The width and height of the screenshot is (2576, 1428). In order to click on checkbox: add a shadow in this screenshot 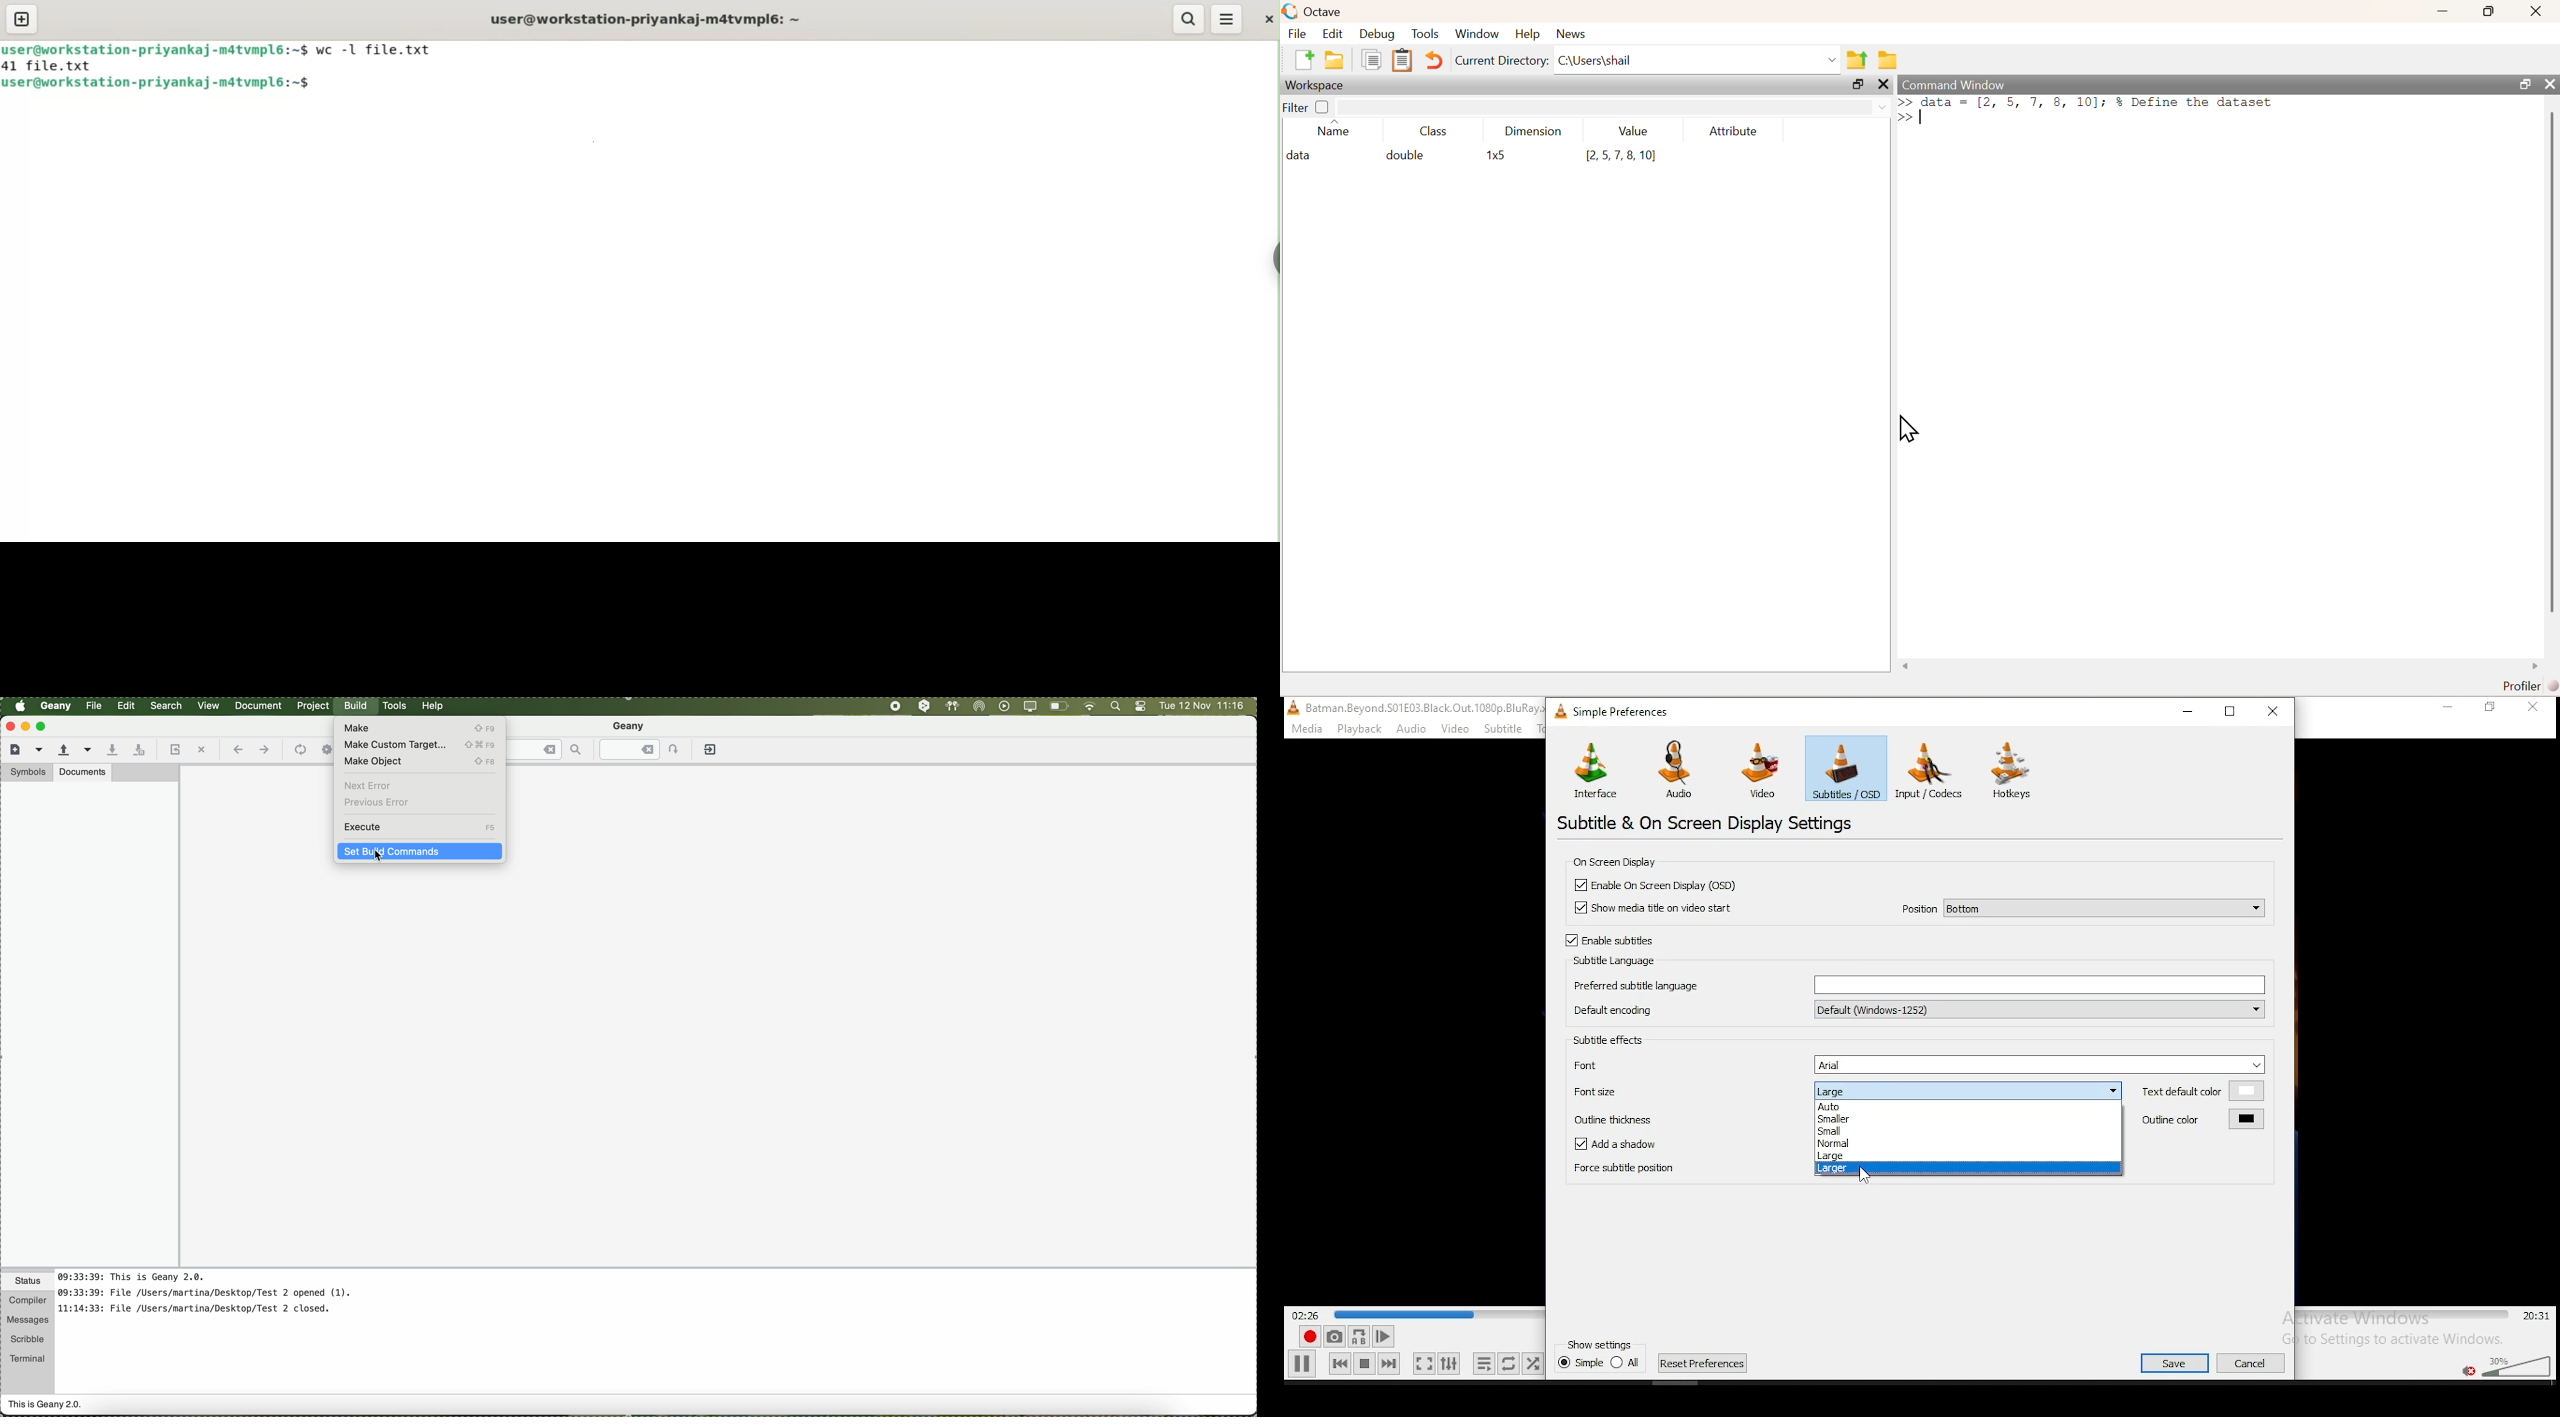, I will do `click(1626, 1145)`.